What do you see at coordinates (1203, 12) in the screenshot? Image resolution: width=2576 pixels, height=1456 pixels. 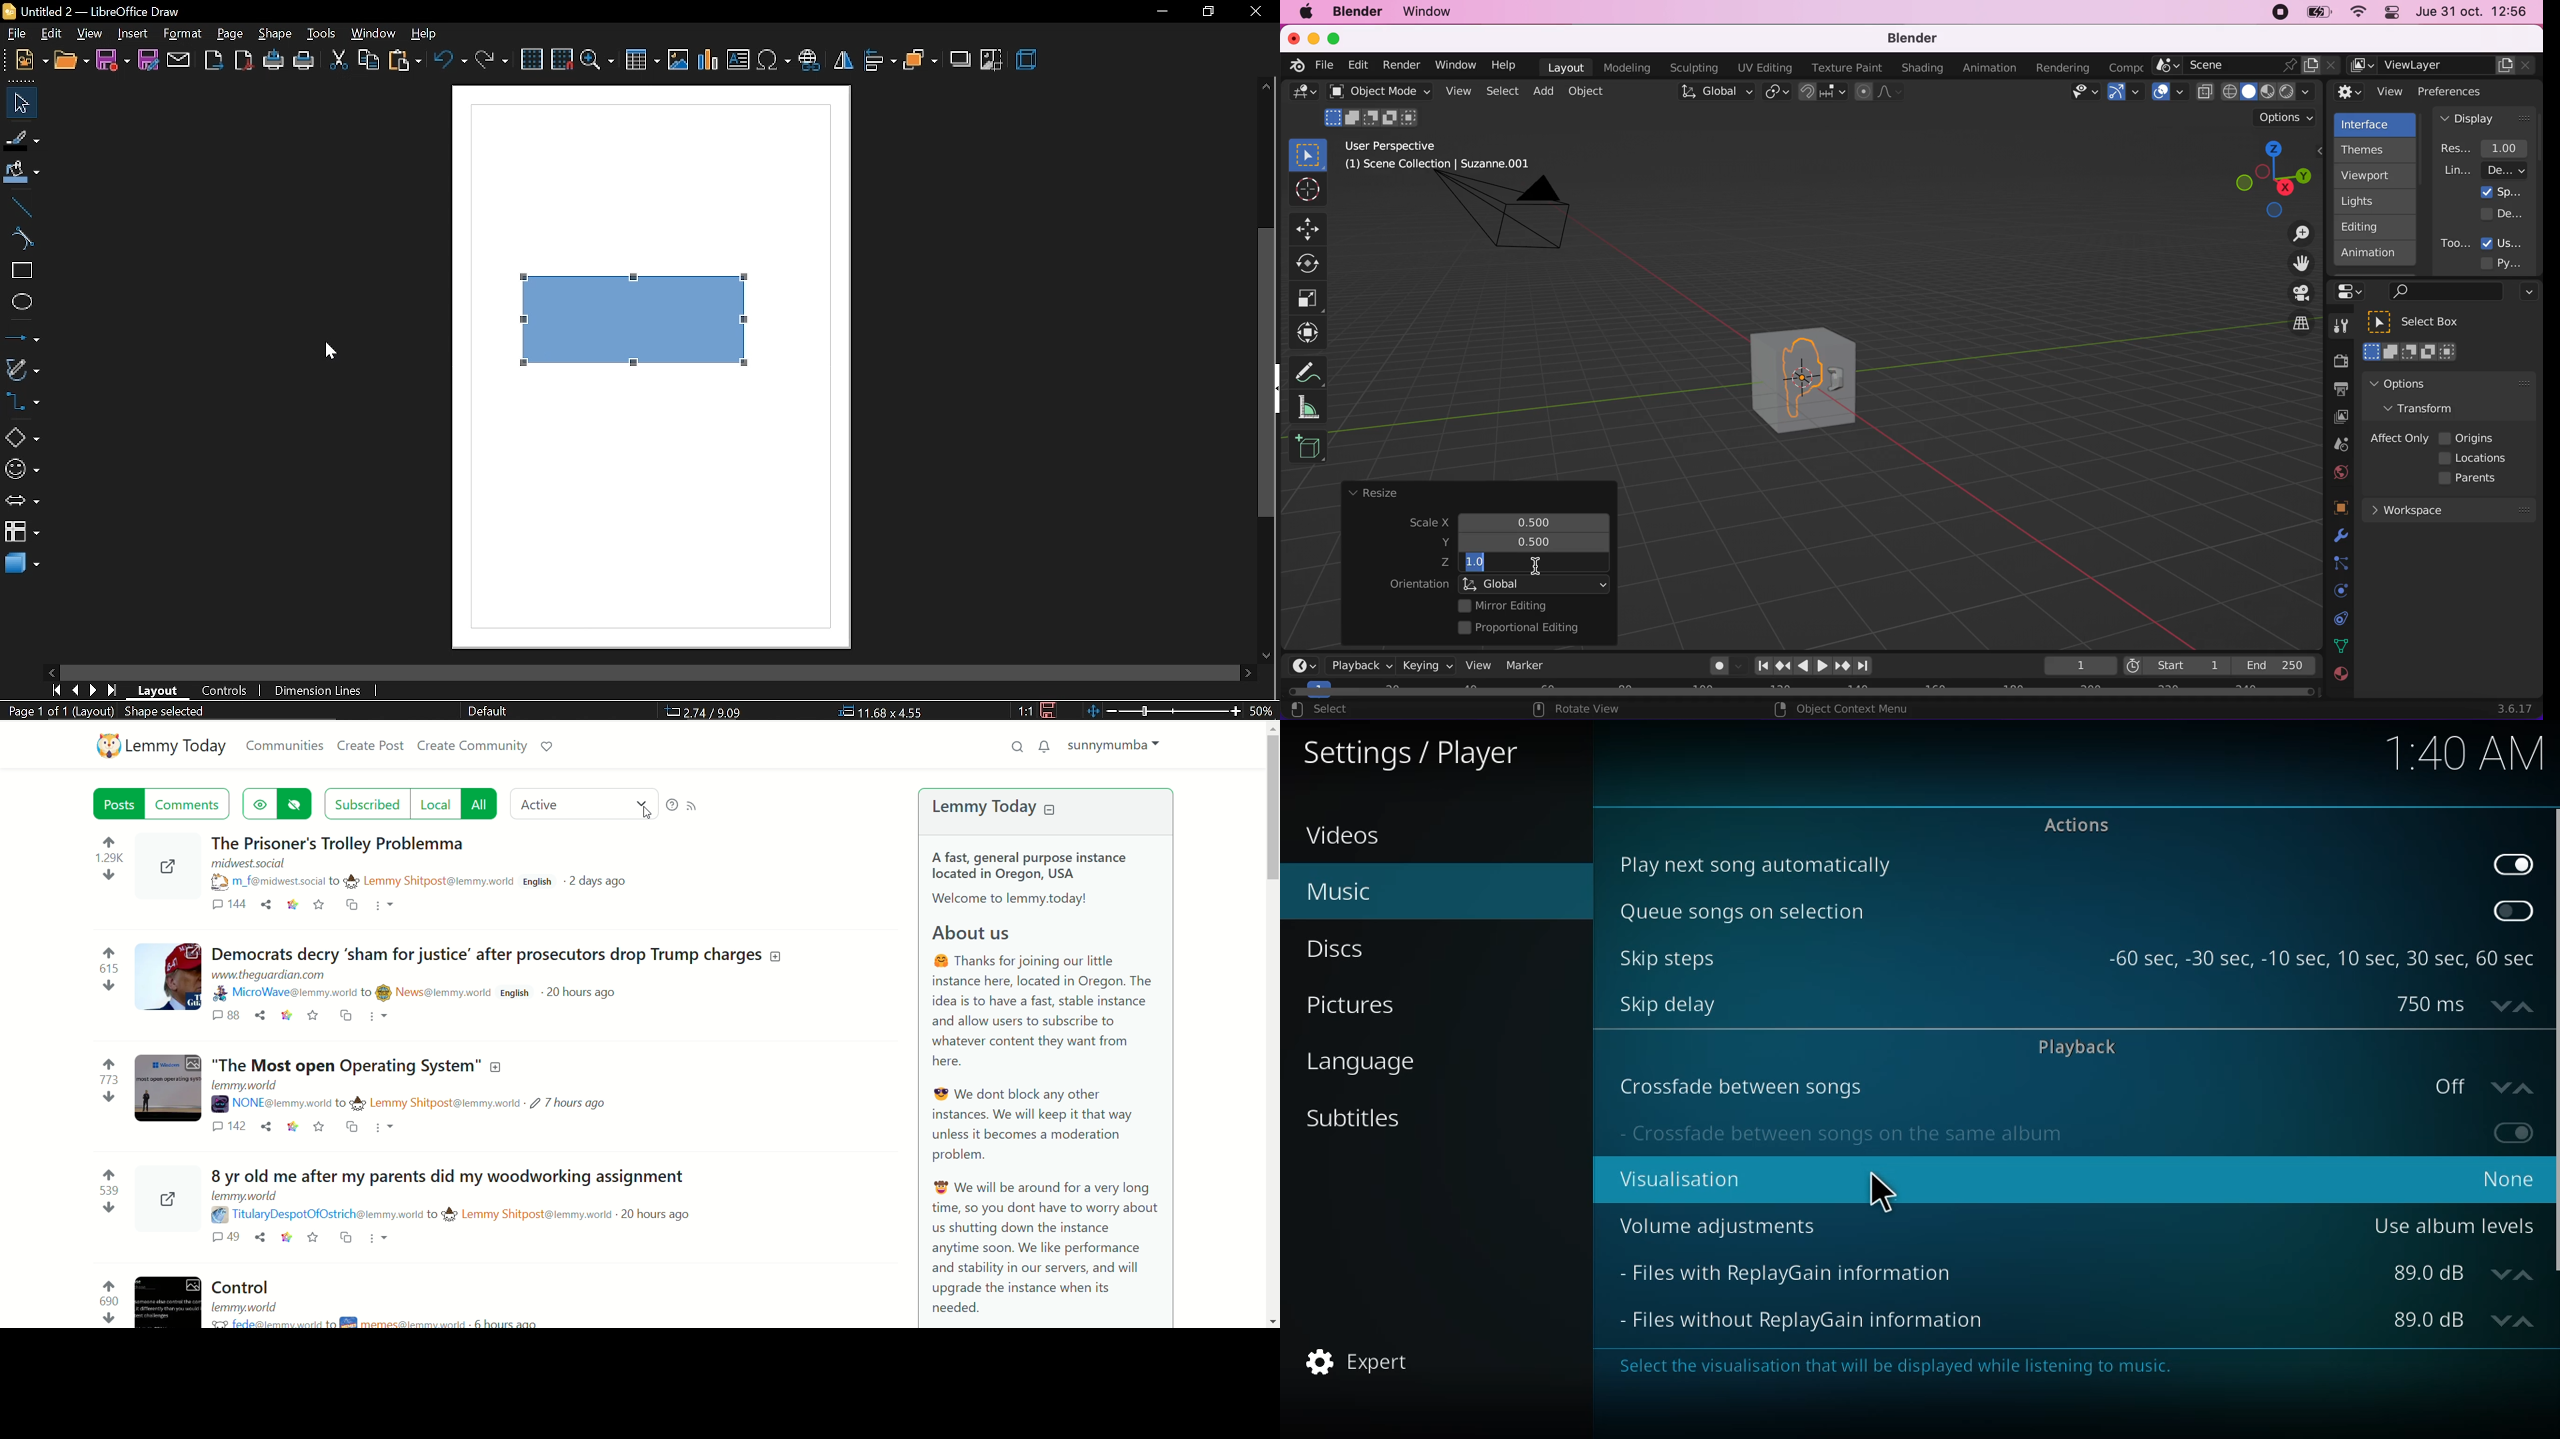 I see `restore down` at bounding box center [1203, 12].